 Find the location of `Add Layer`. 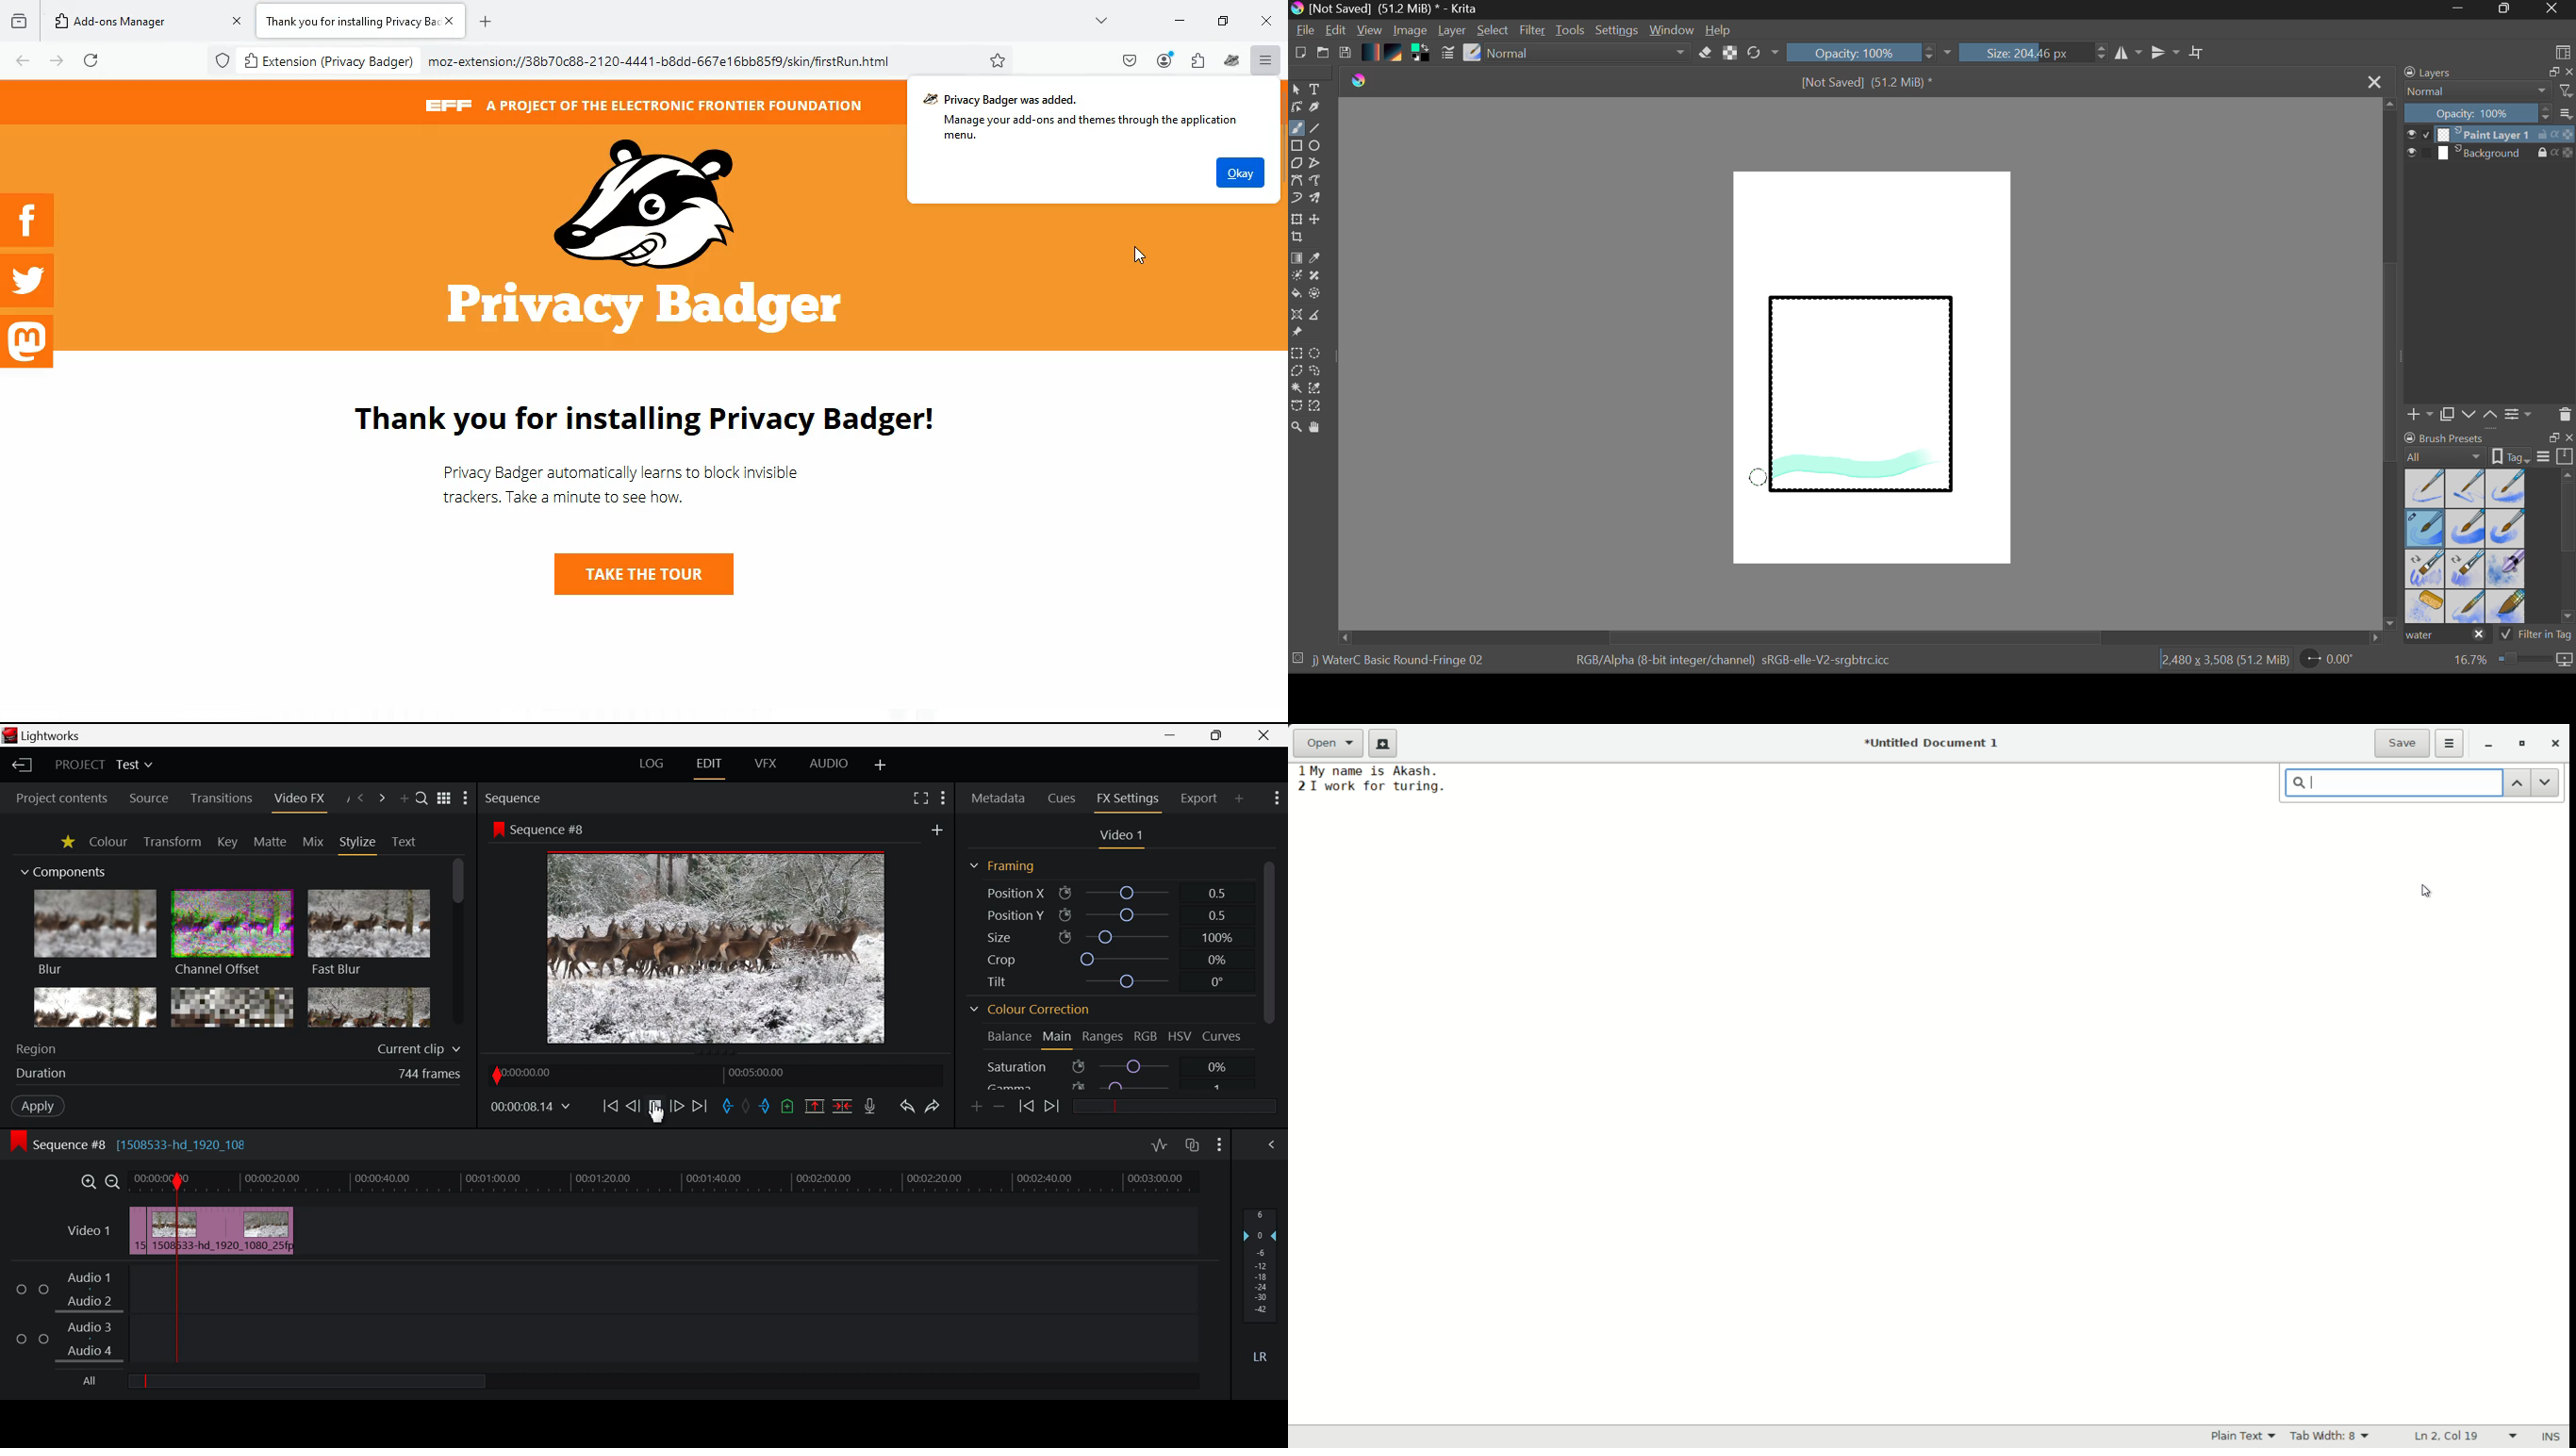

Add Layer is located at coordinates (2420, 414).